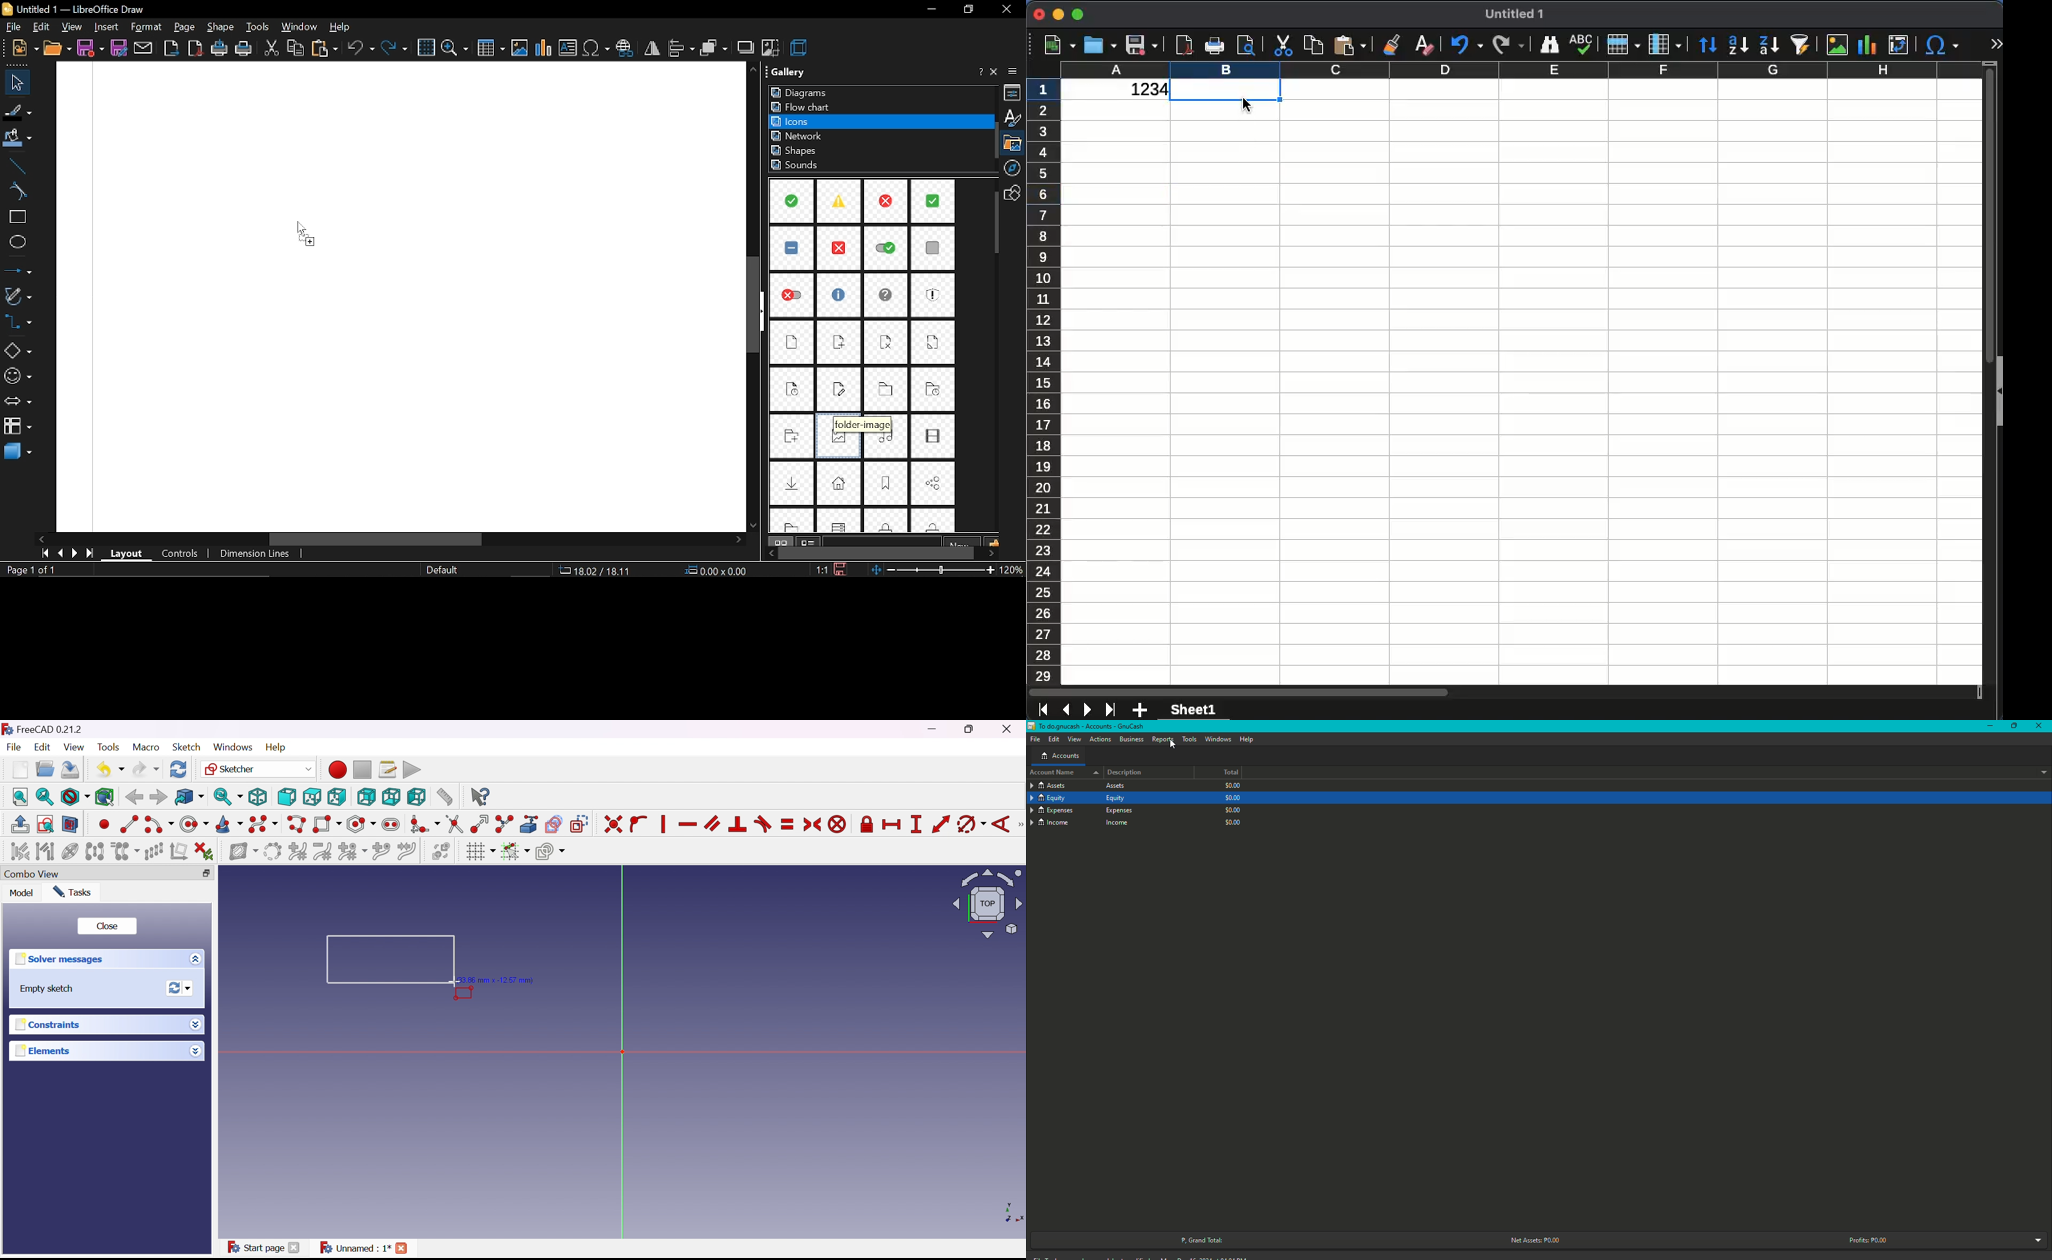  What do you see at coordinates (145, 747) in the screenshot?
I see `Macro` at bounding box center [145, 747].